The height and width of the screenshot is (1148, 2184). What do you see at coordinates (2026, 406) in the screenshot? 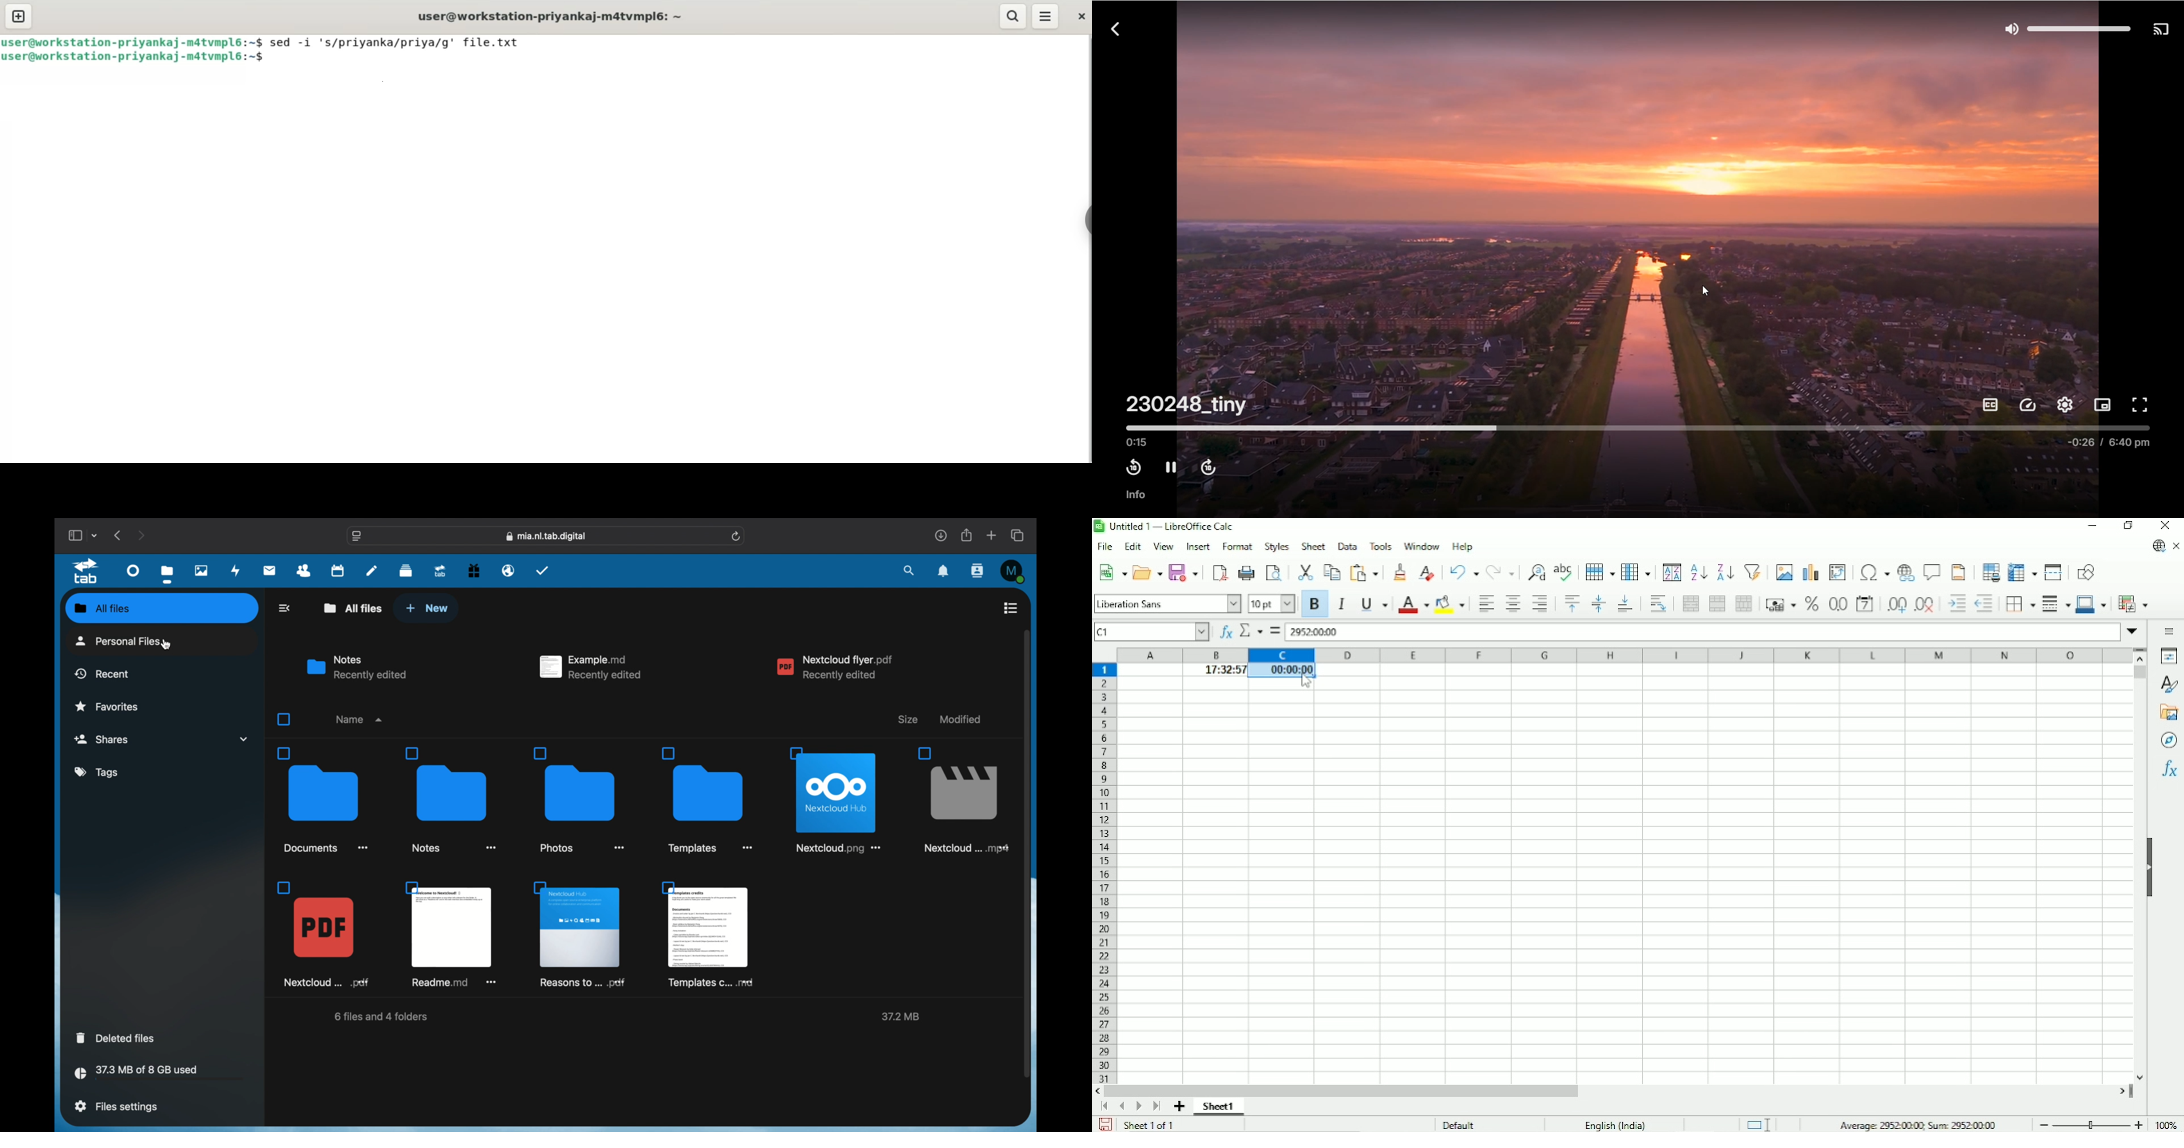
I see `playback speed` at bounding box center [2026, 406].